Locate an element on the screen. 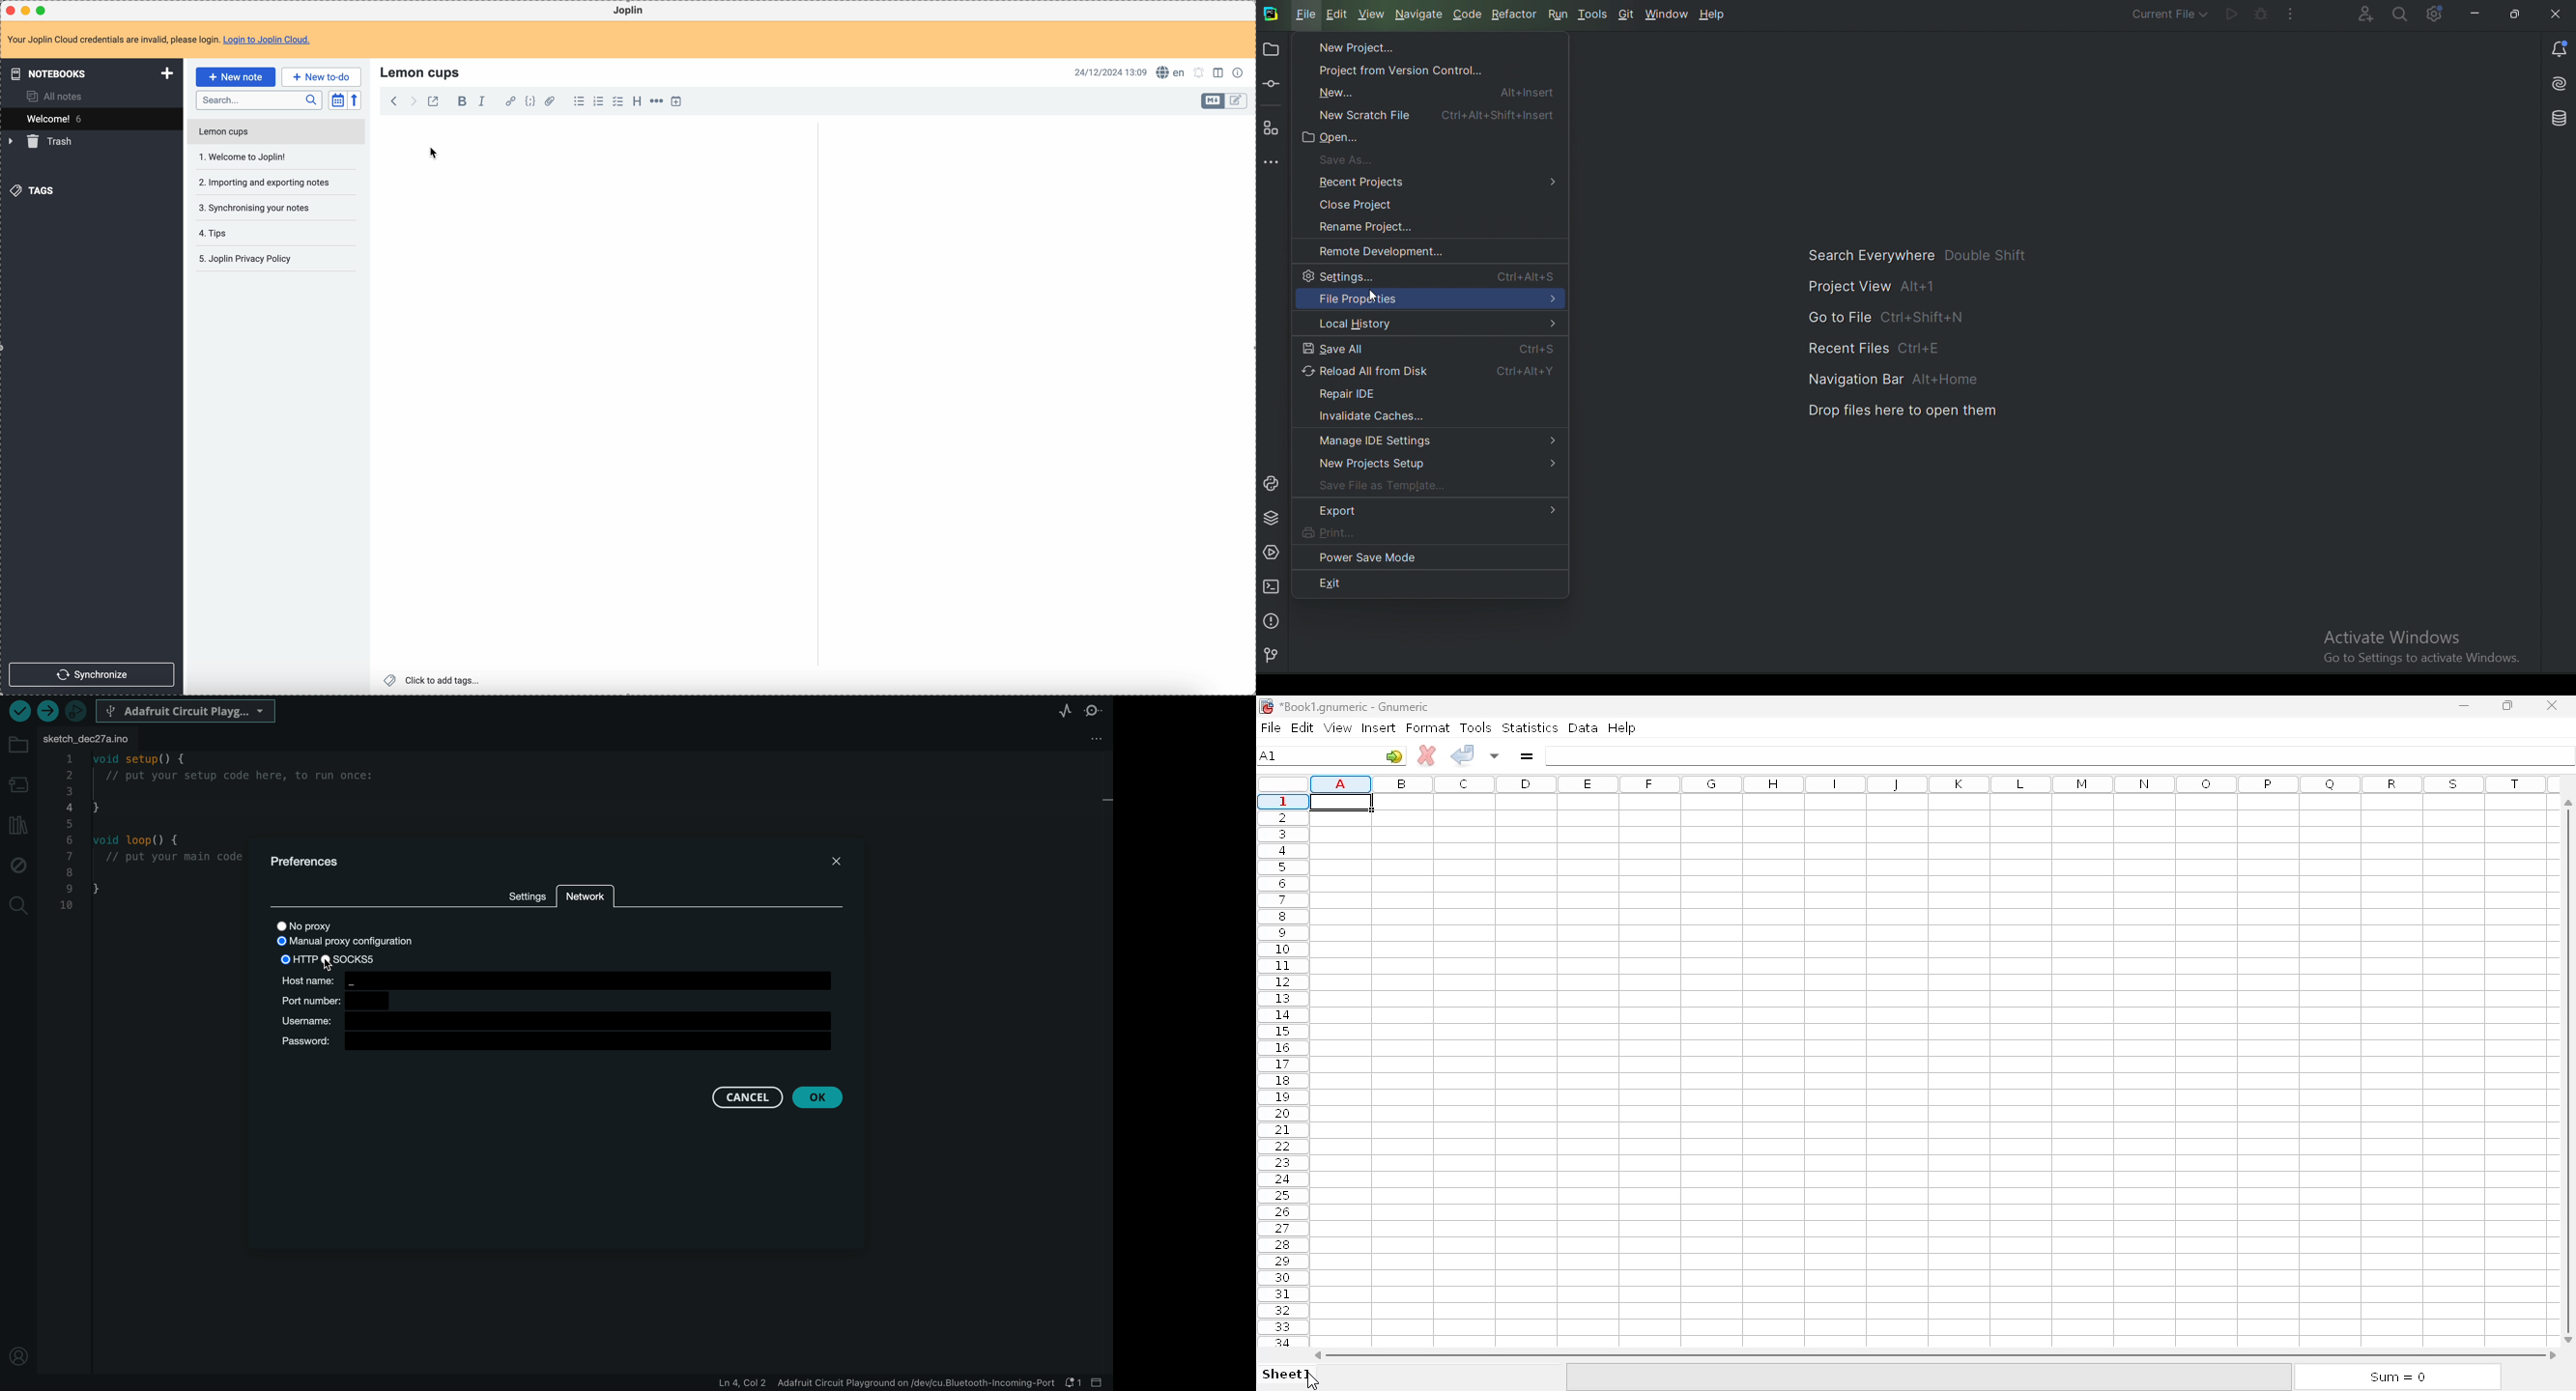  edit is located at coordinates (1304, 727).